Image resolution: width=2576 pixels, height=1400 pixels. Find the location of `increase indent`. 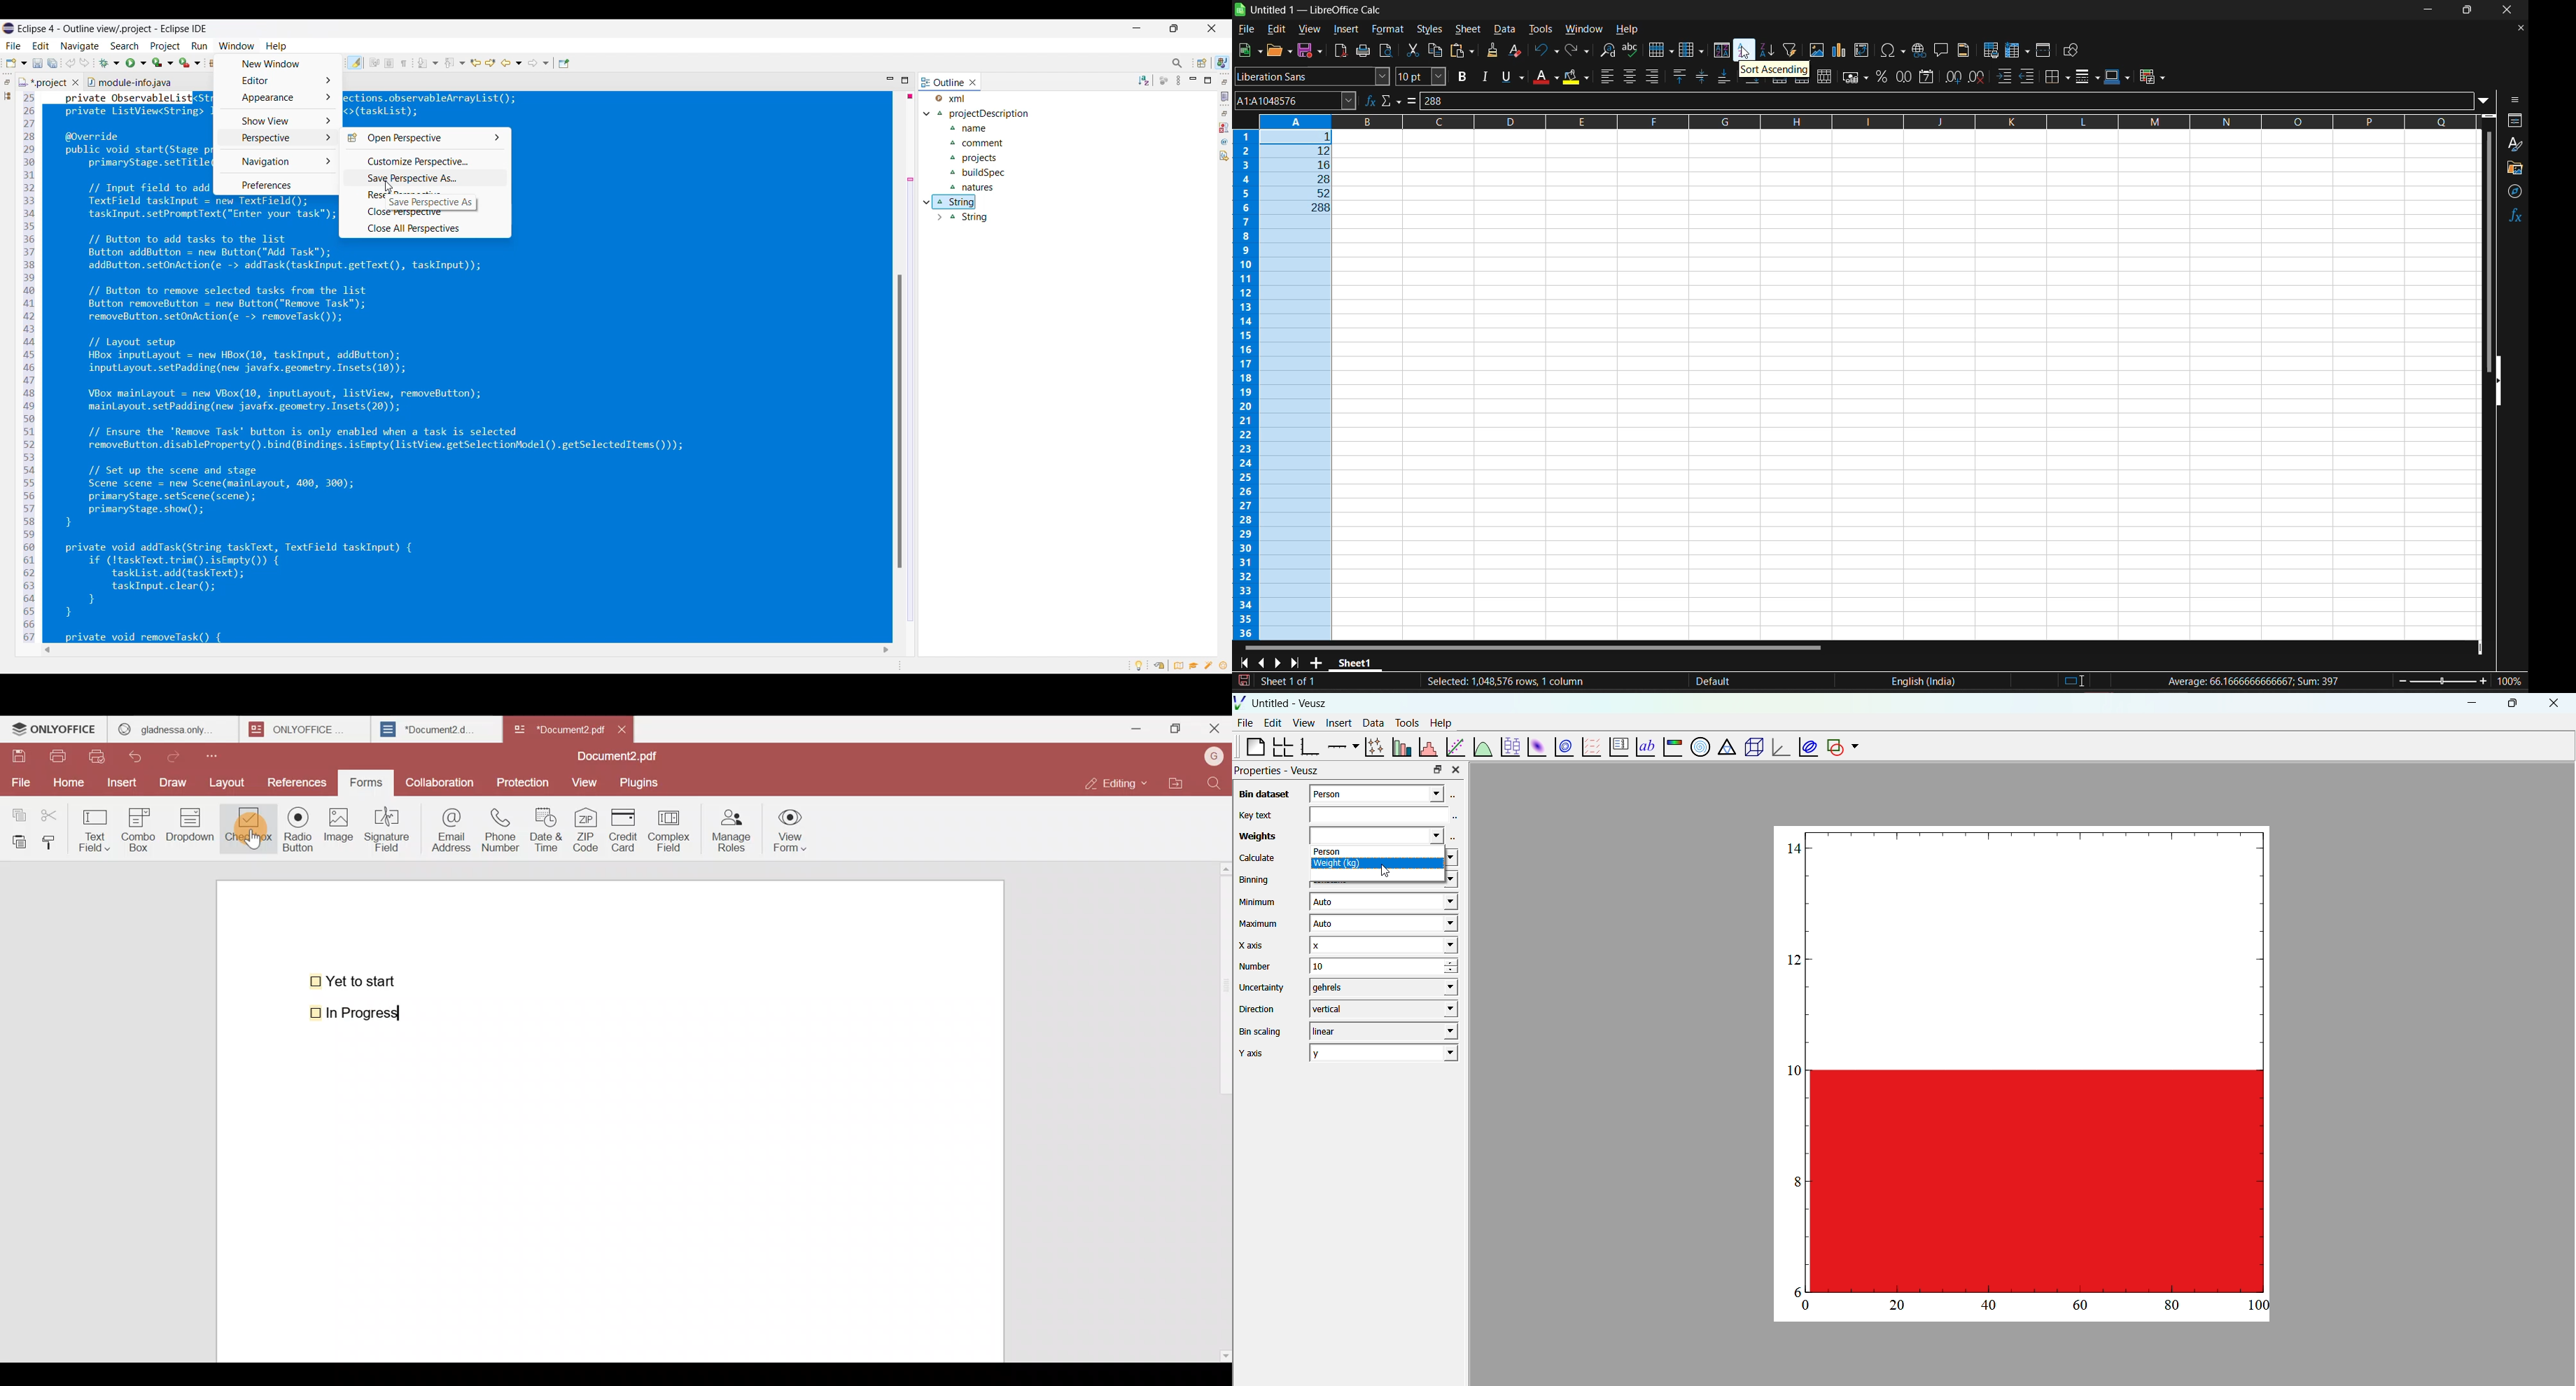

increase indent is located at coordinates (2005, 77).